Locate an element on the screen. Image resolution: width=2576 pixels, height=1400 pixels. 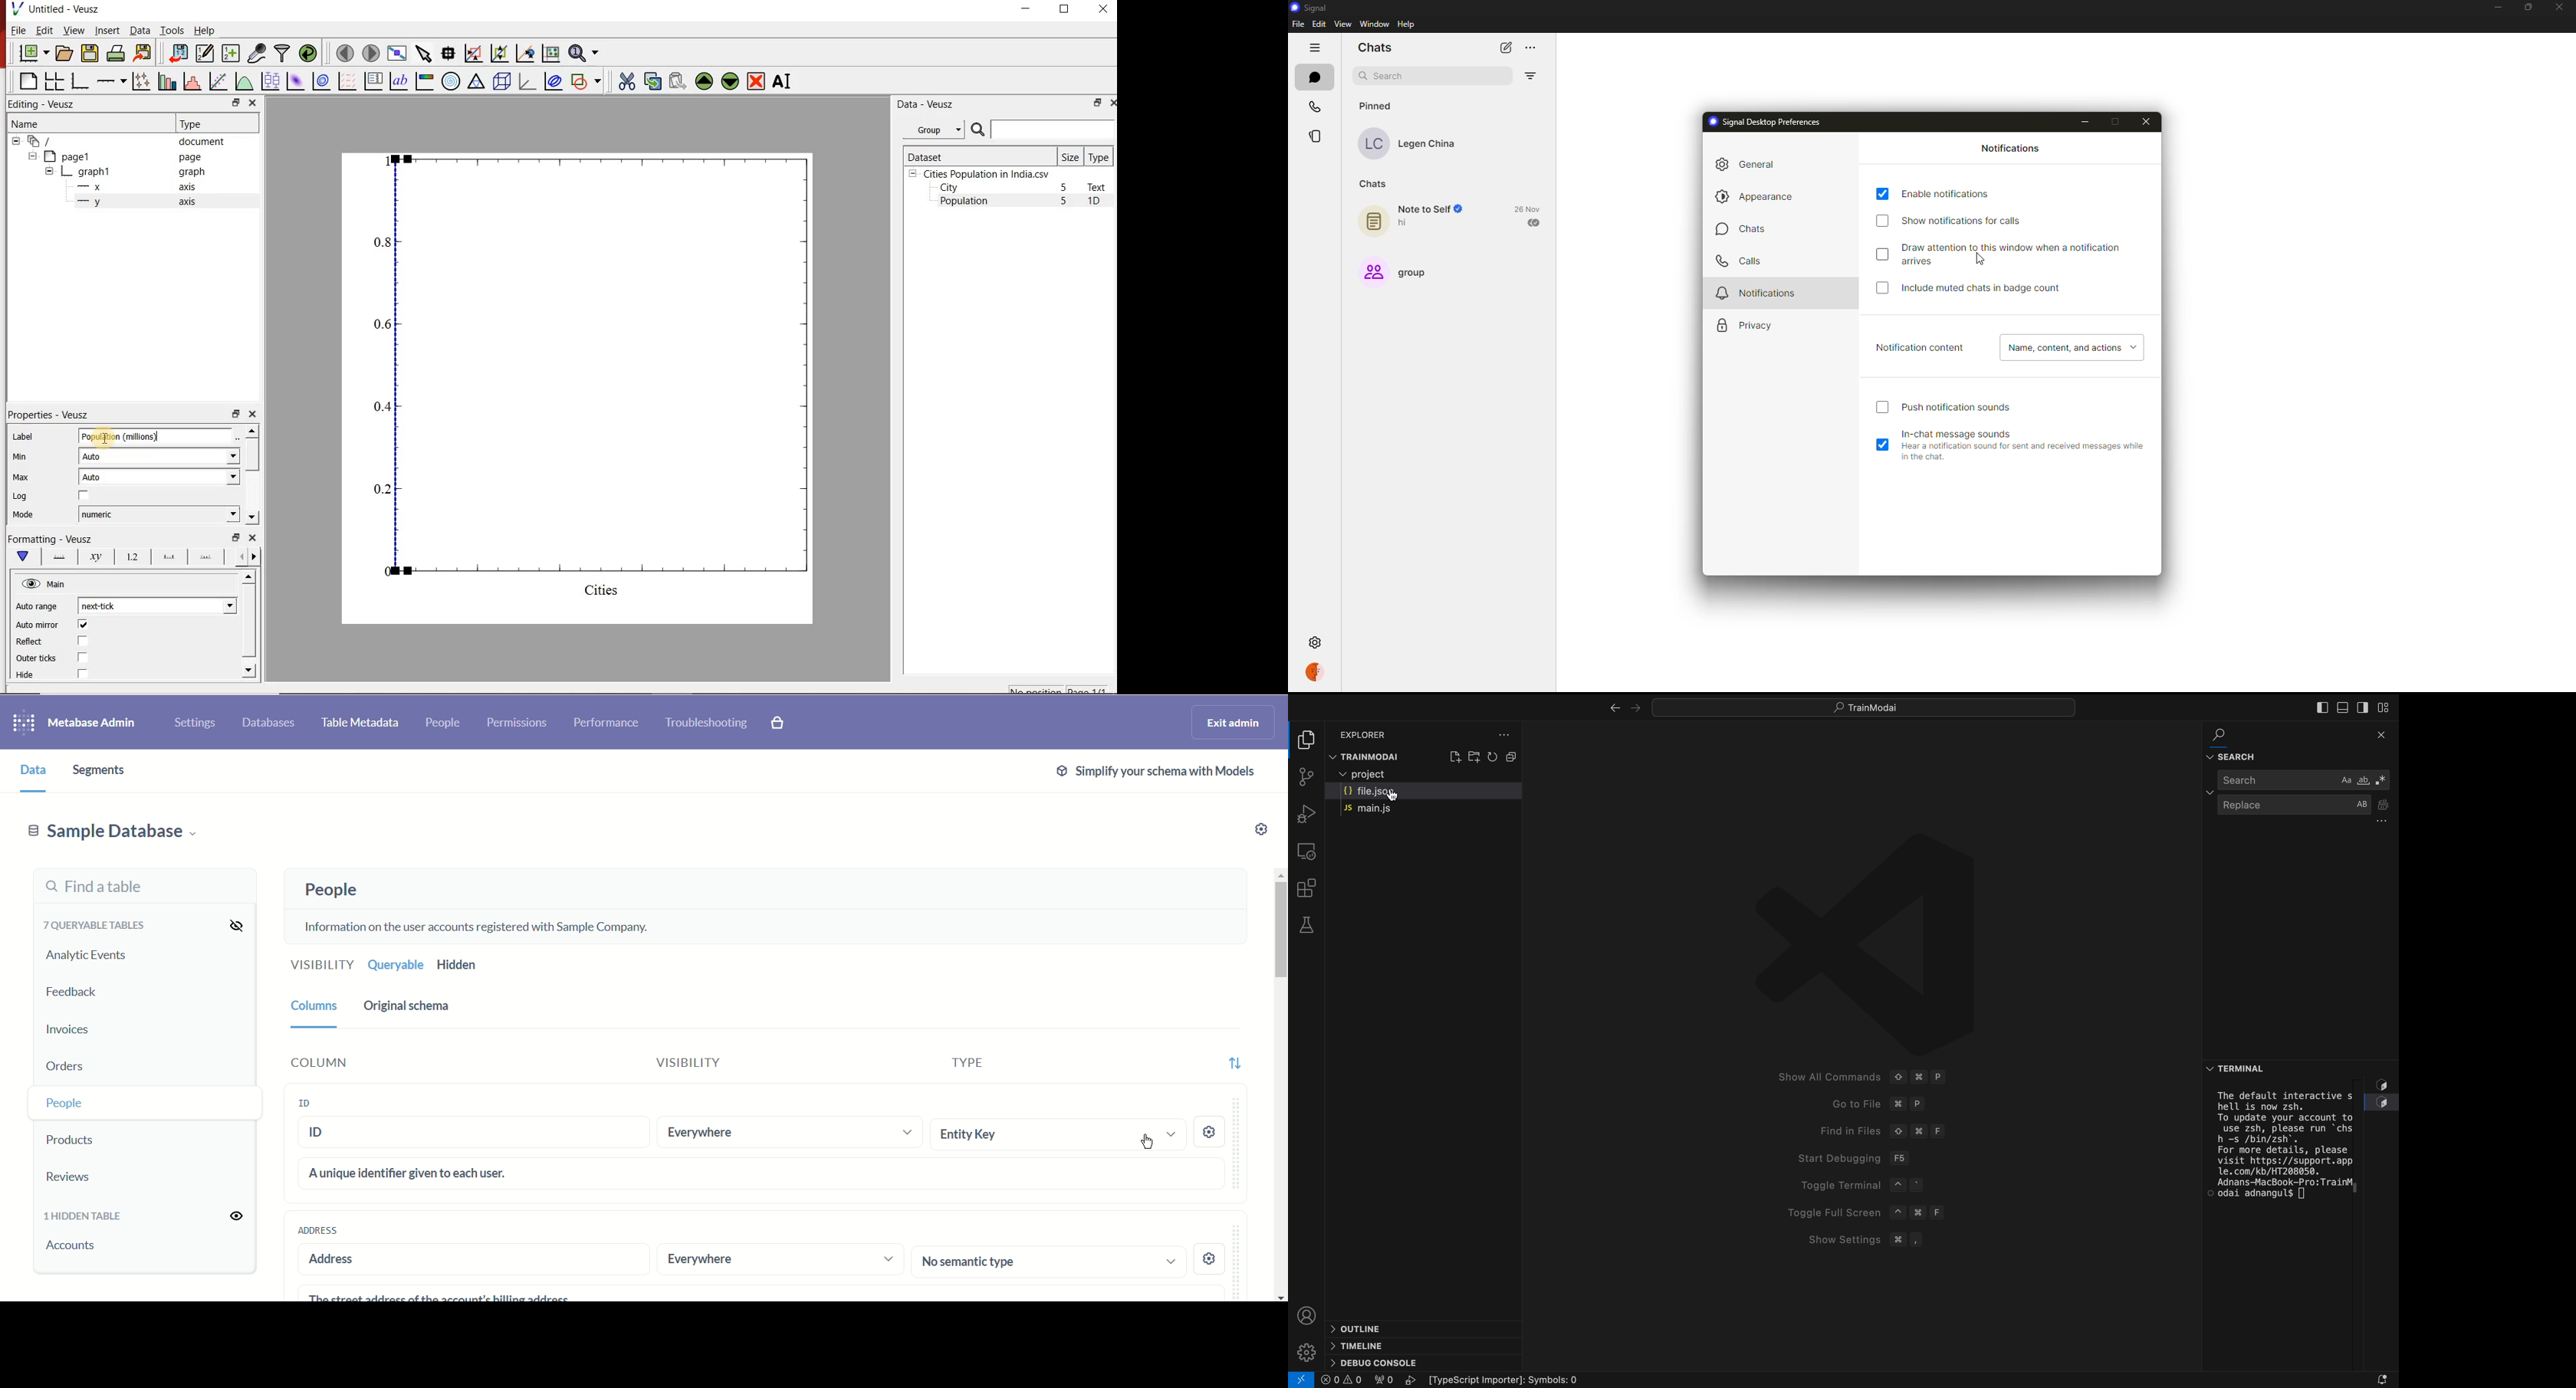
x axis is located at coordinates (138, 187).